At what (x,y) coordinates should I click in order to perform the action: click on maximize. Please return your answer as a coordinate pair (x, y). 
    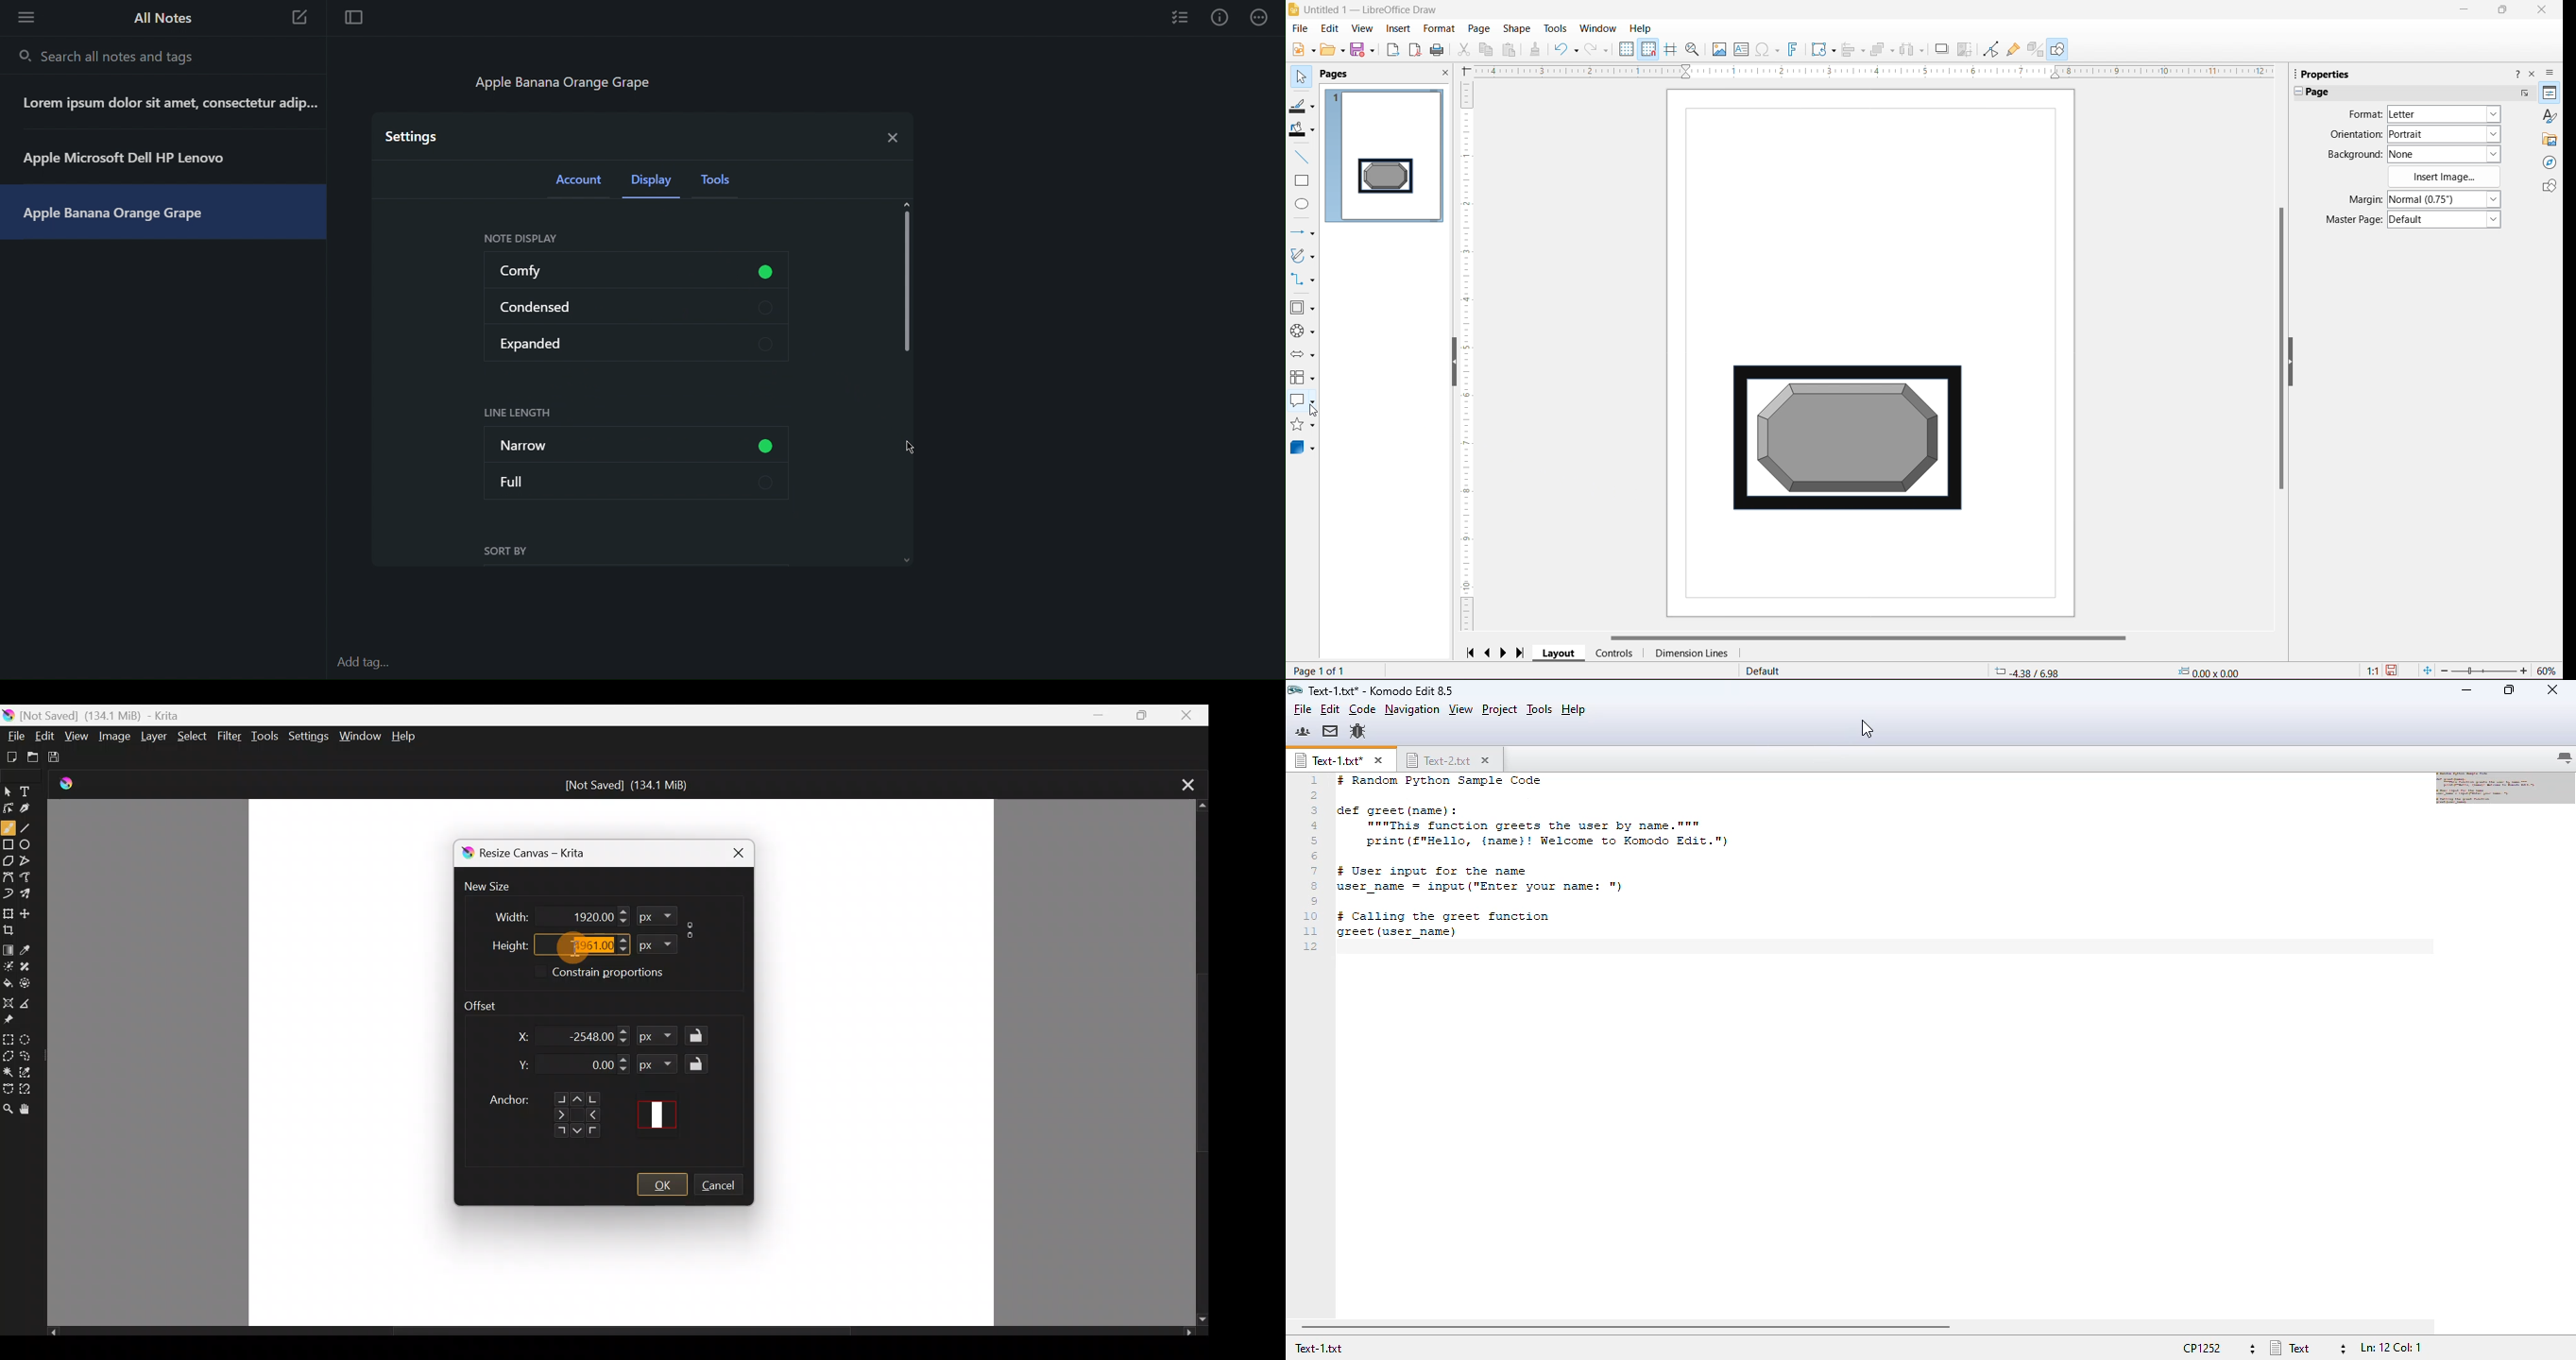
    Looking at the image, I should click on (2509, 689).